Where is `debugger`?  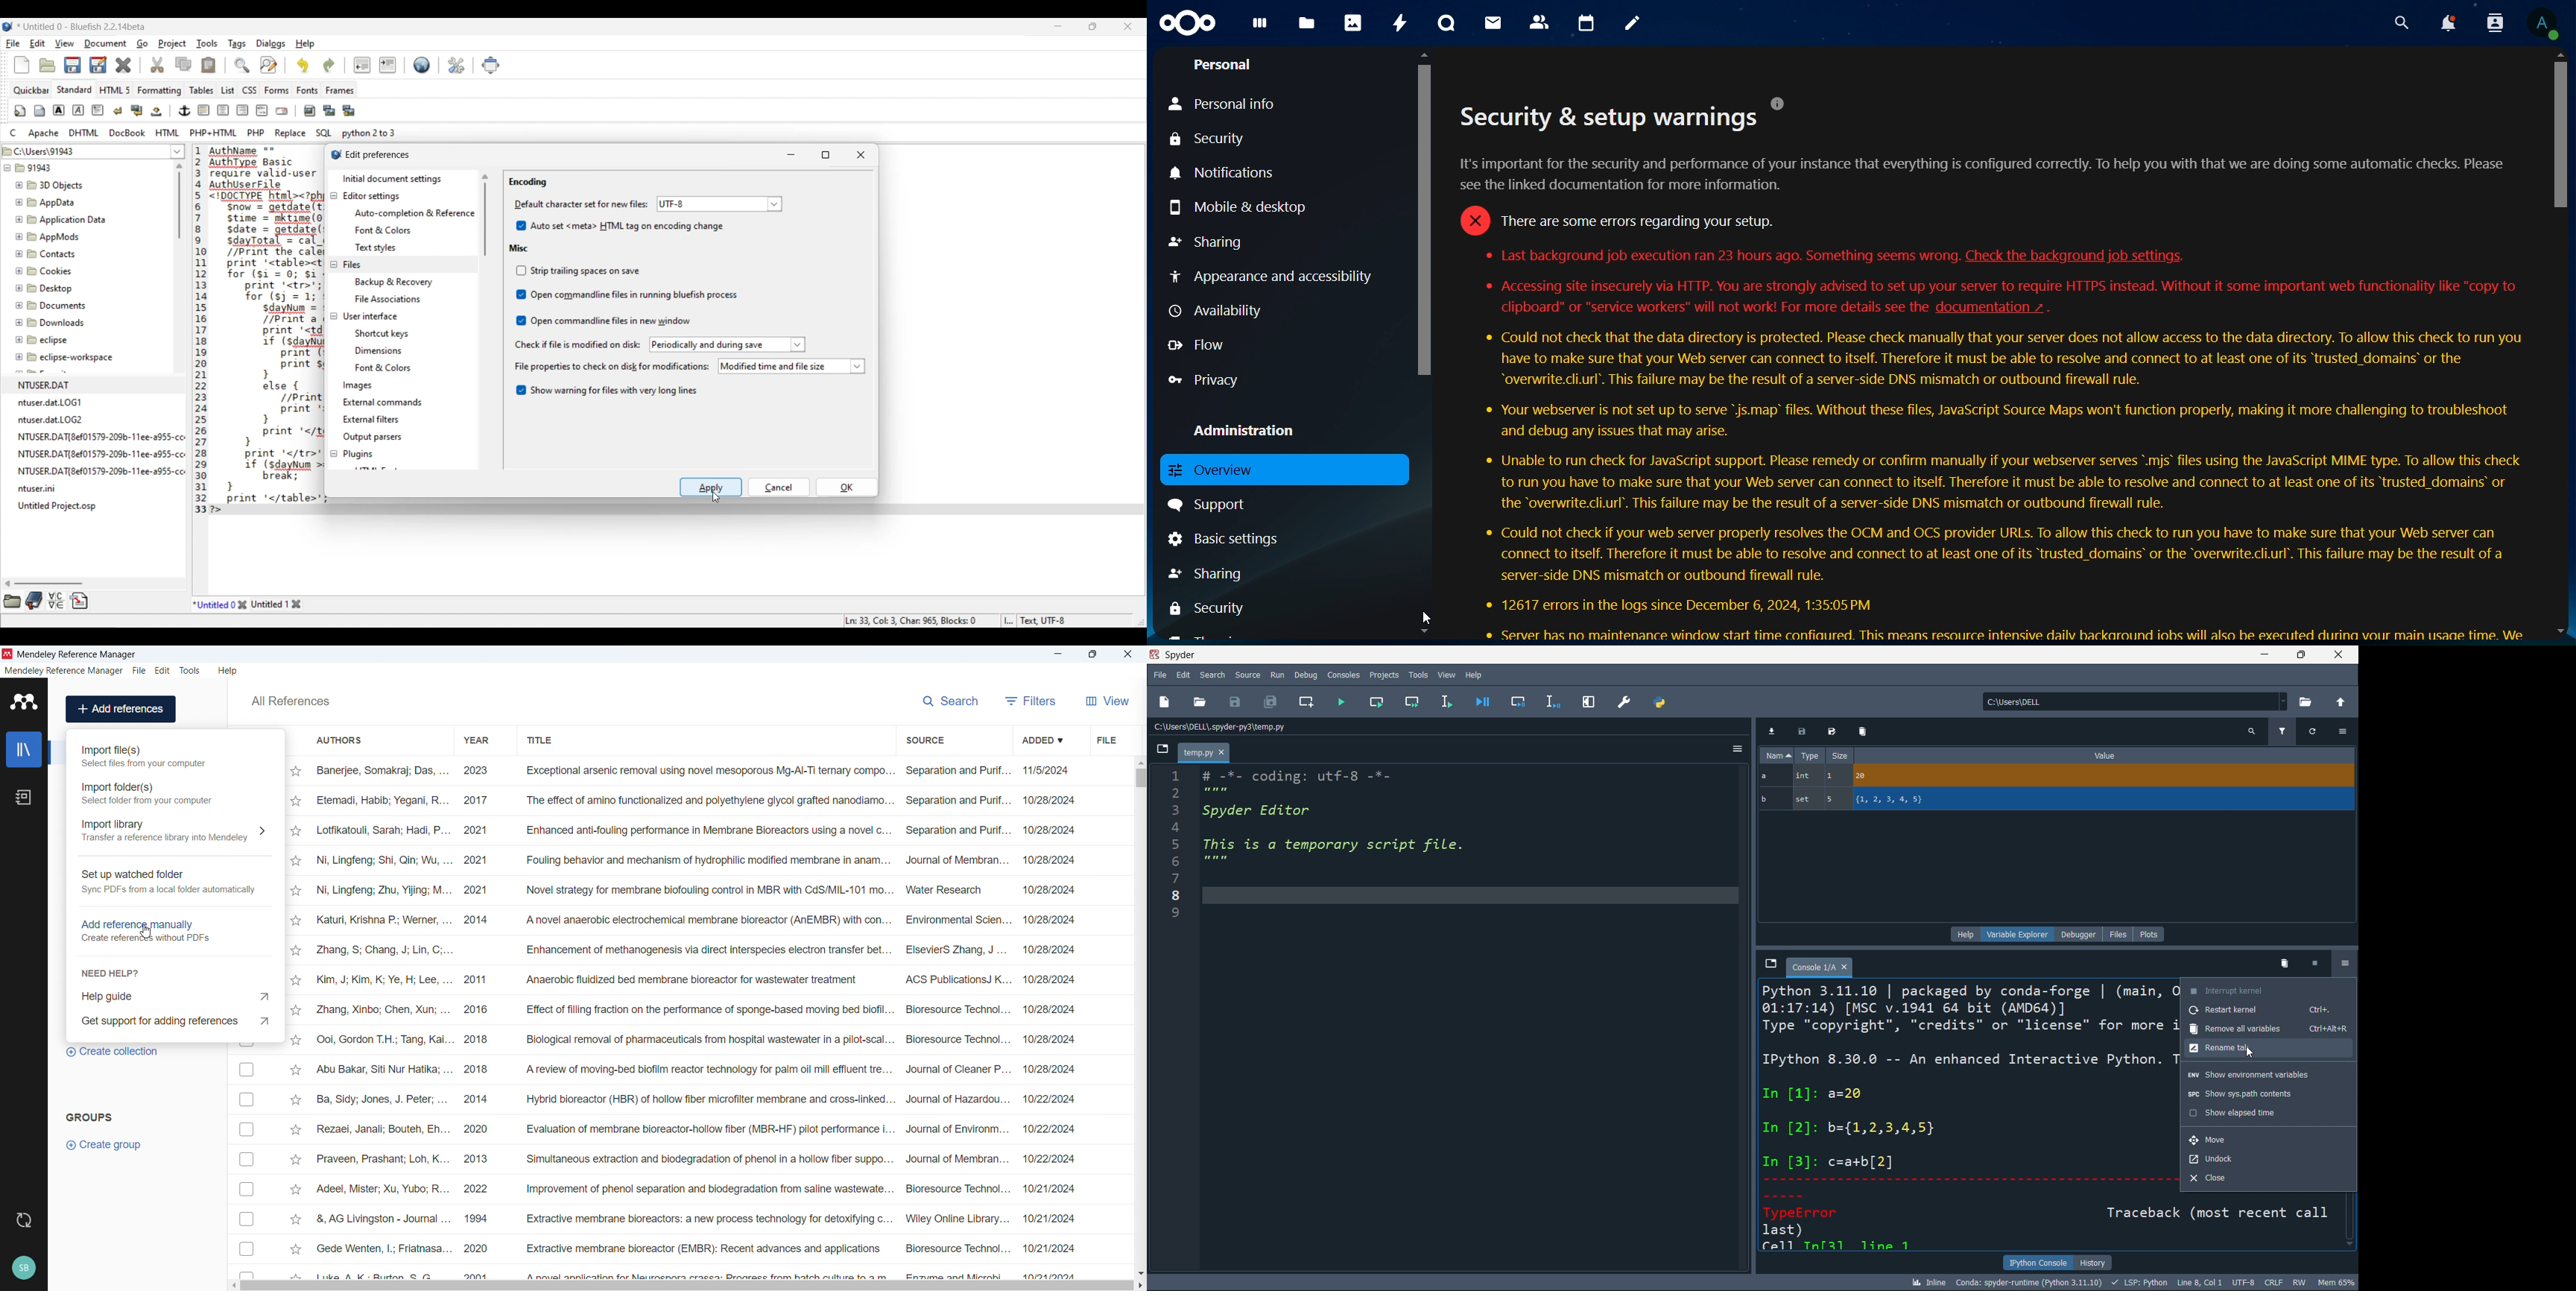 debugger is located at coordinates (2081, 934).